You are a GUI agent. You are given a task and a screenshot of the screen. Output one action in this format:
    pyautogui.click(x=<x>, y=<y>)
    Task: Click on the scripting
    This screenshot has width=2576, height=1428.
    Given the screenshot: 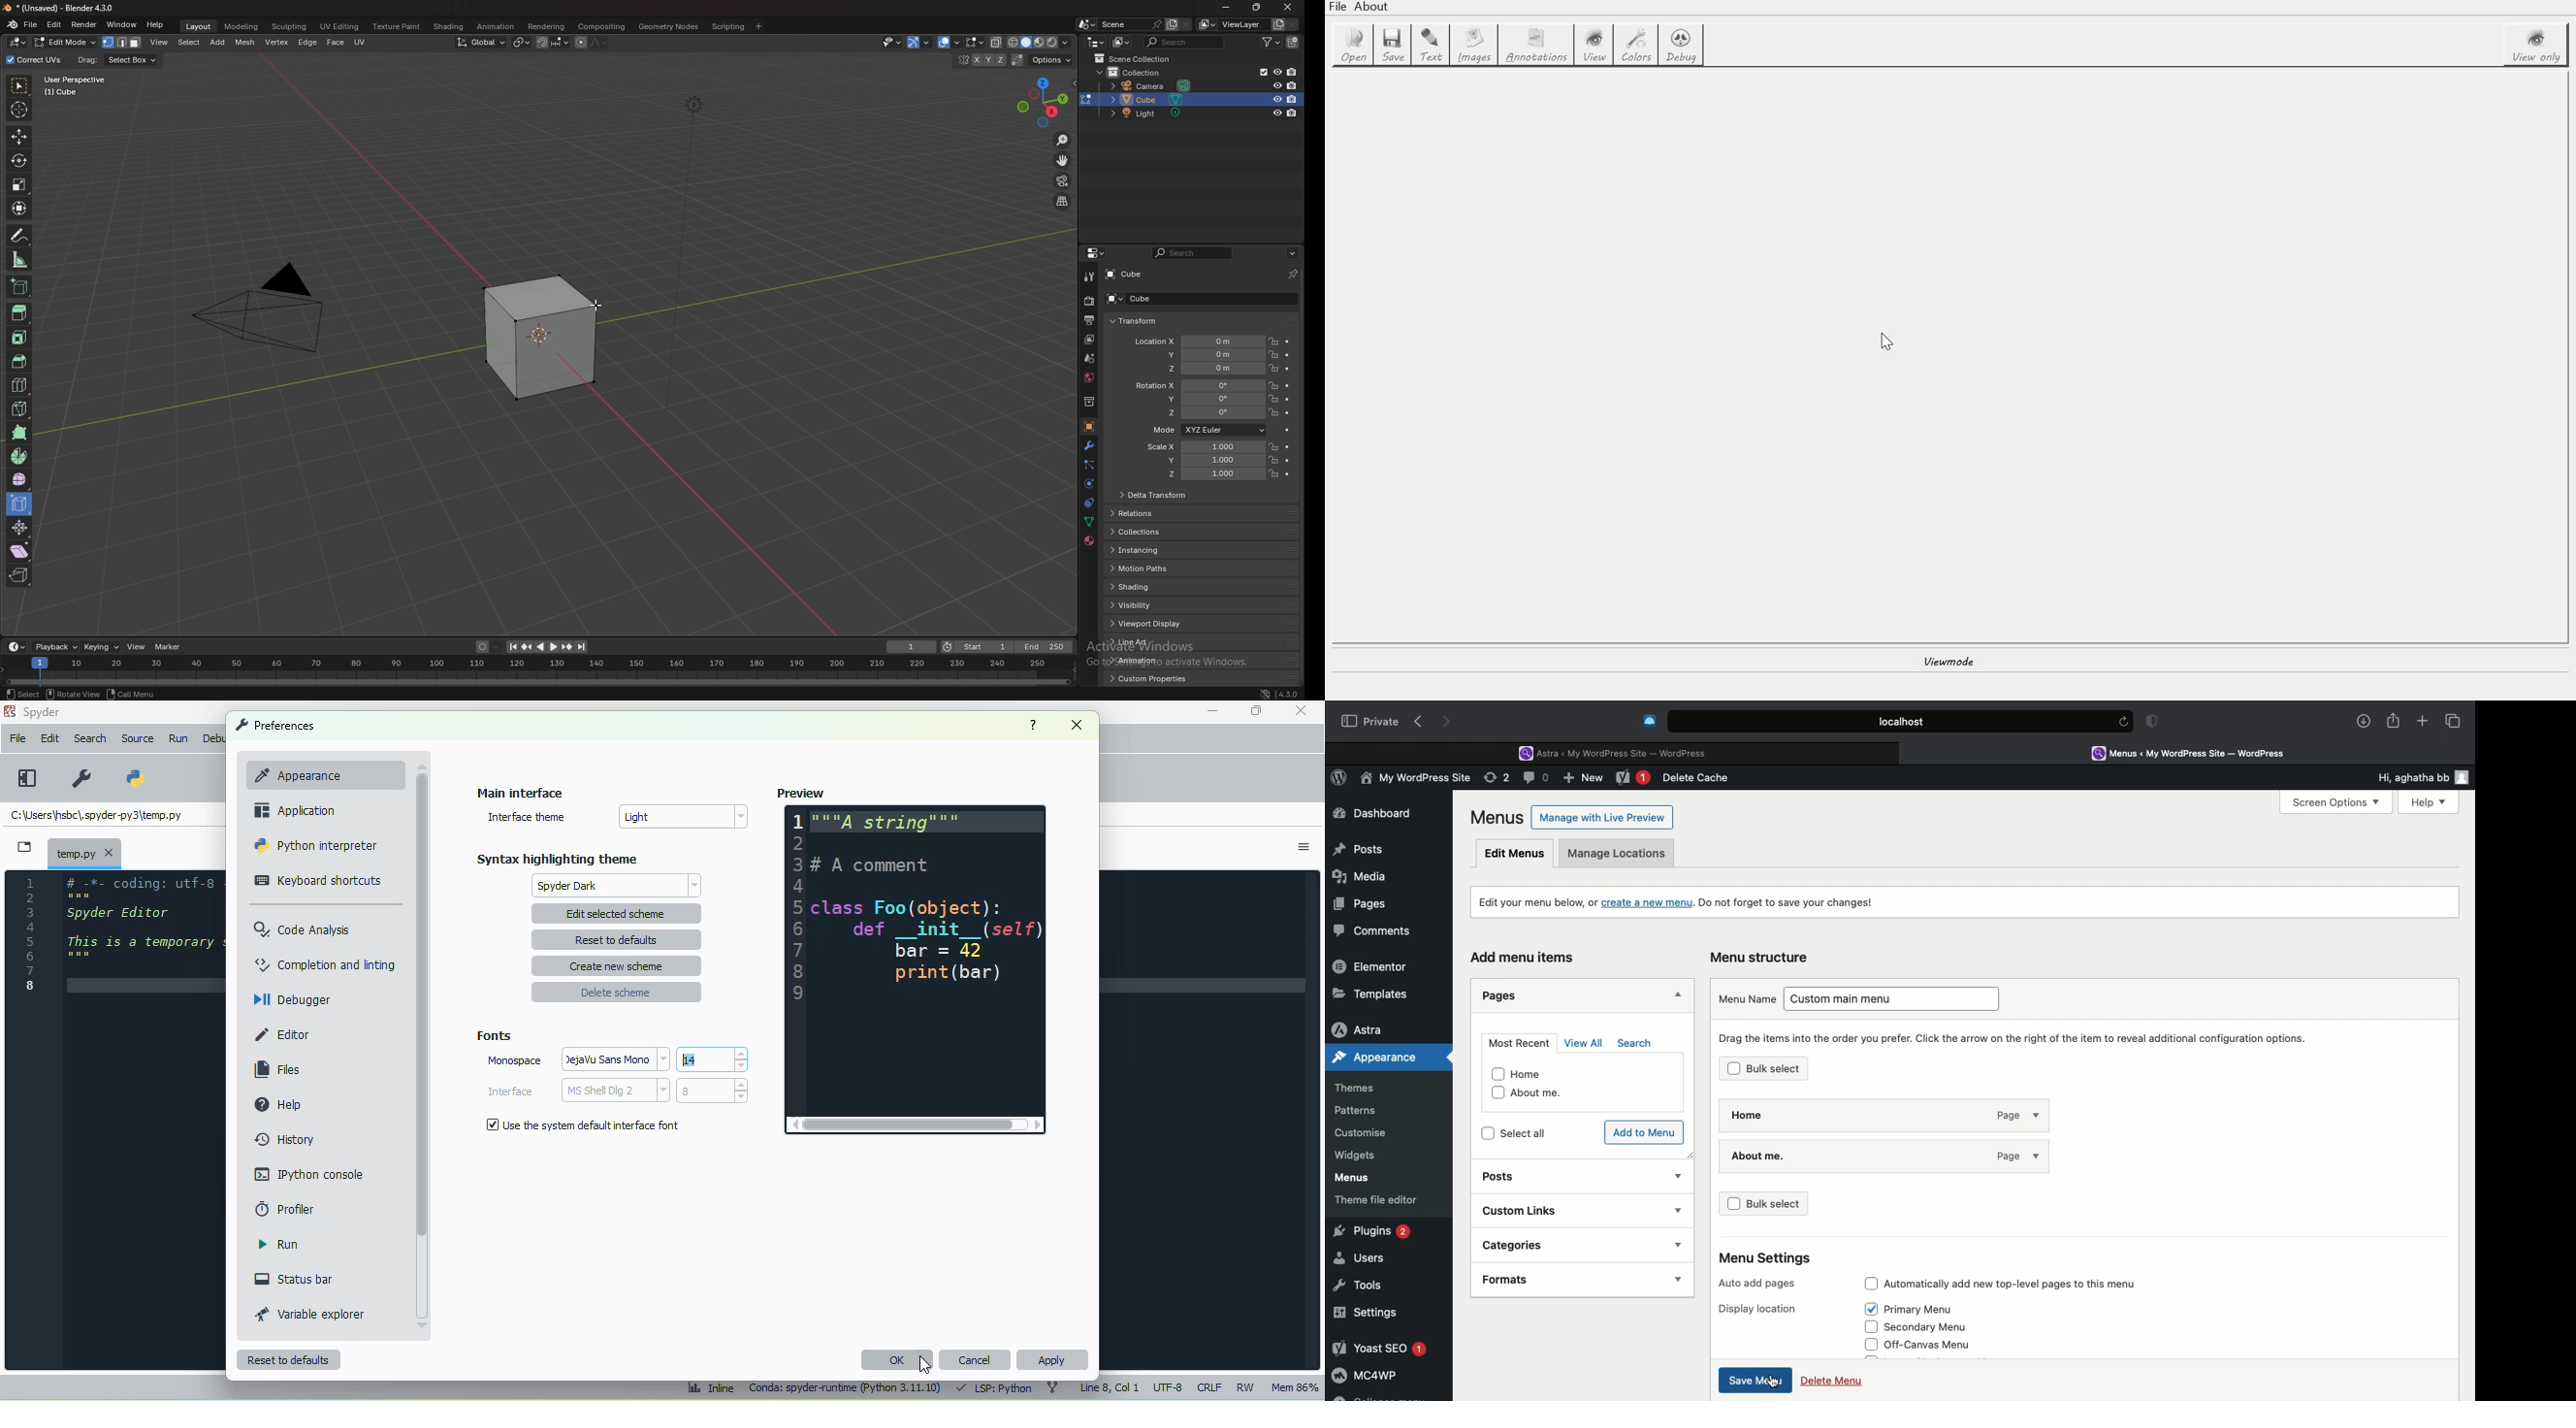 What is the action you would take?
    pyautogui.click(x=727, y=27)
    